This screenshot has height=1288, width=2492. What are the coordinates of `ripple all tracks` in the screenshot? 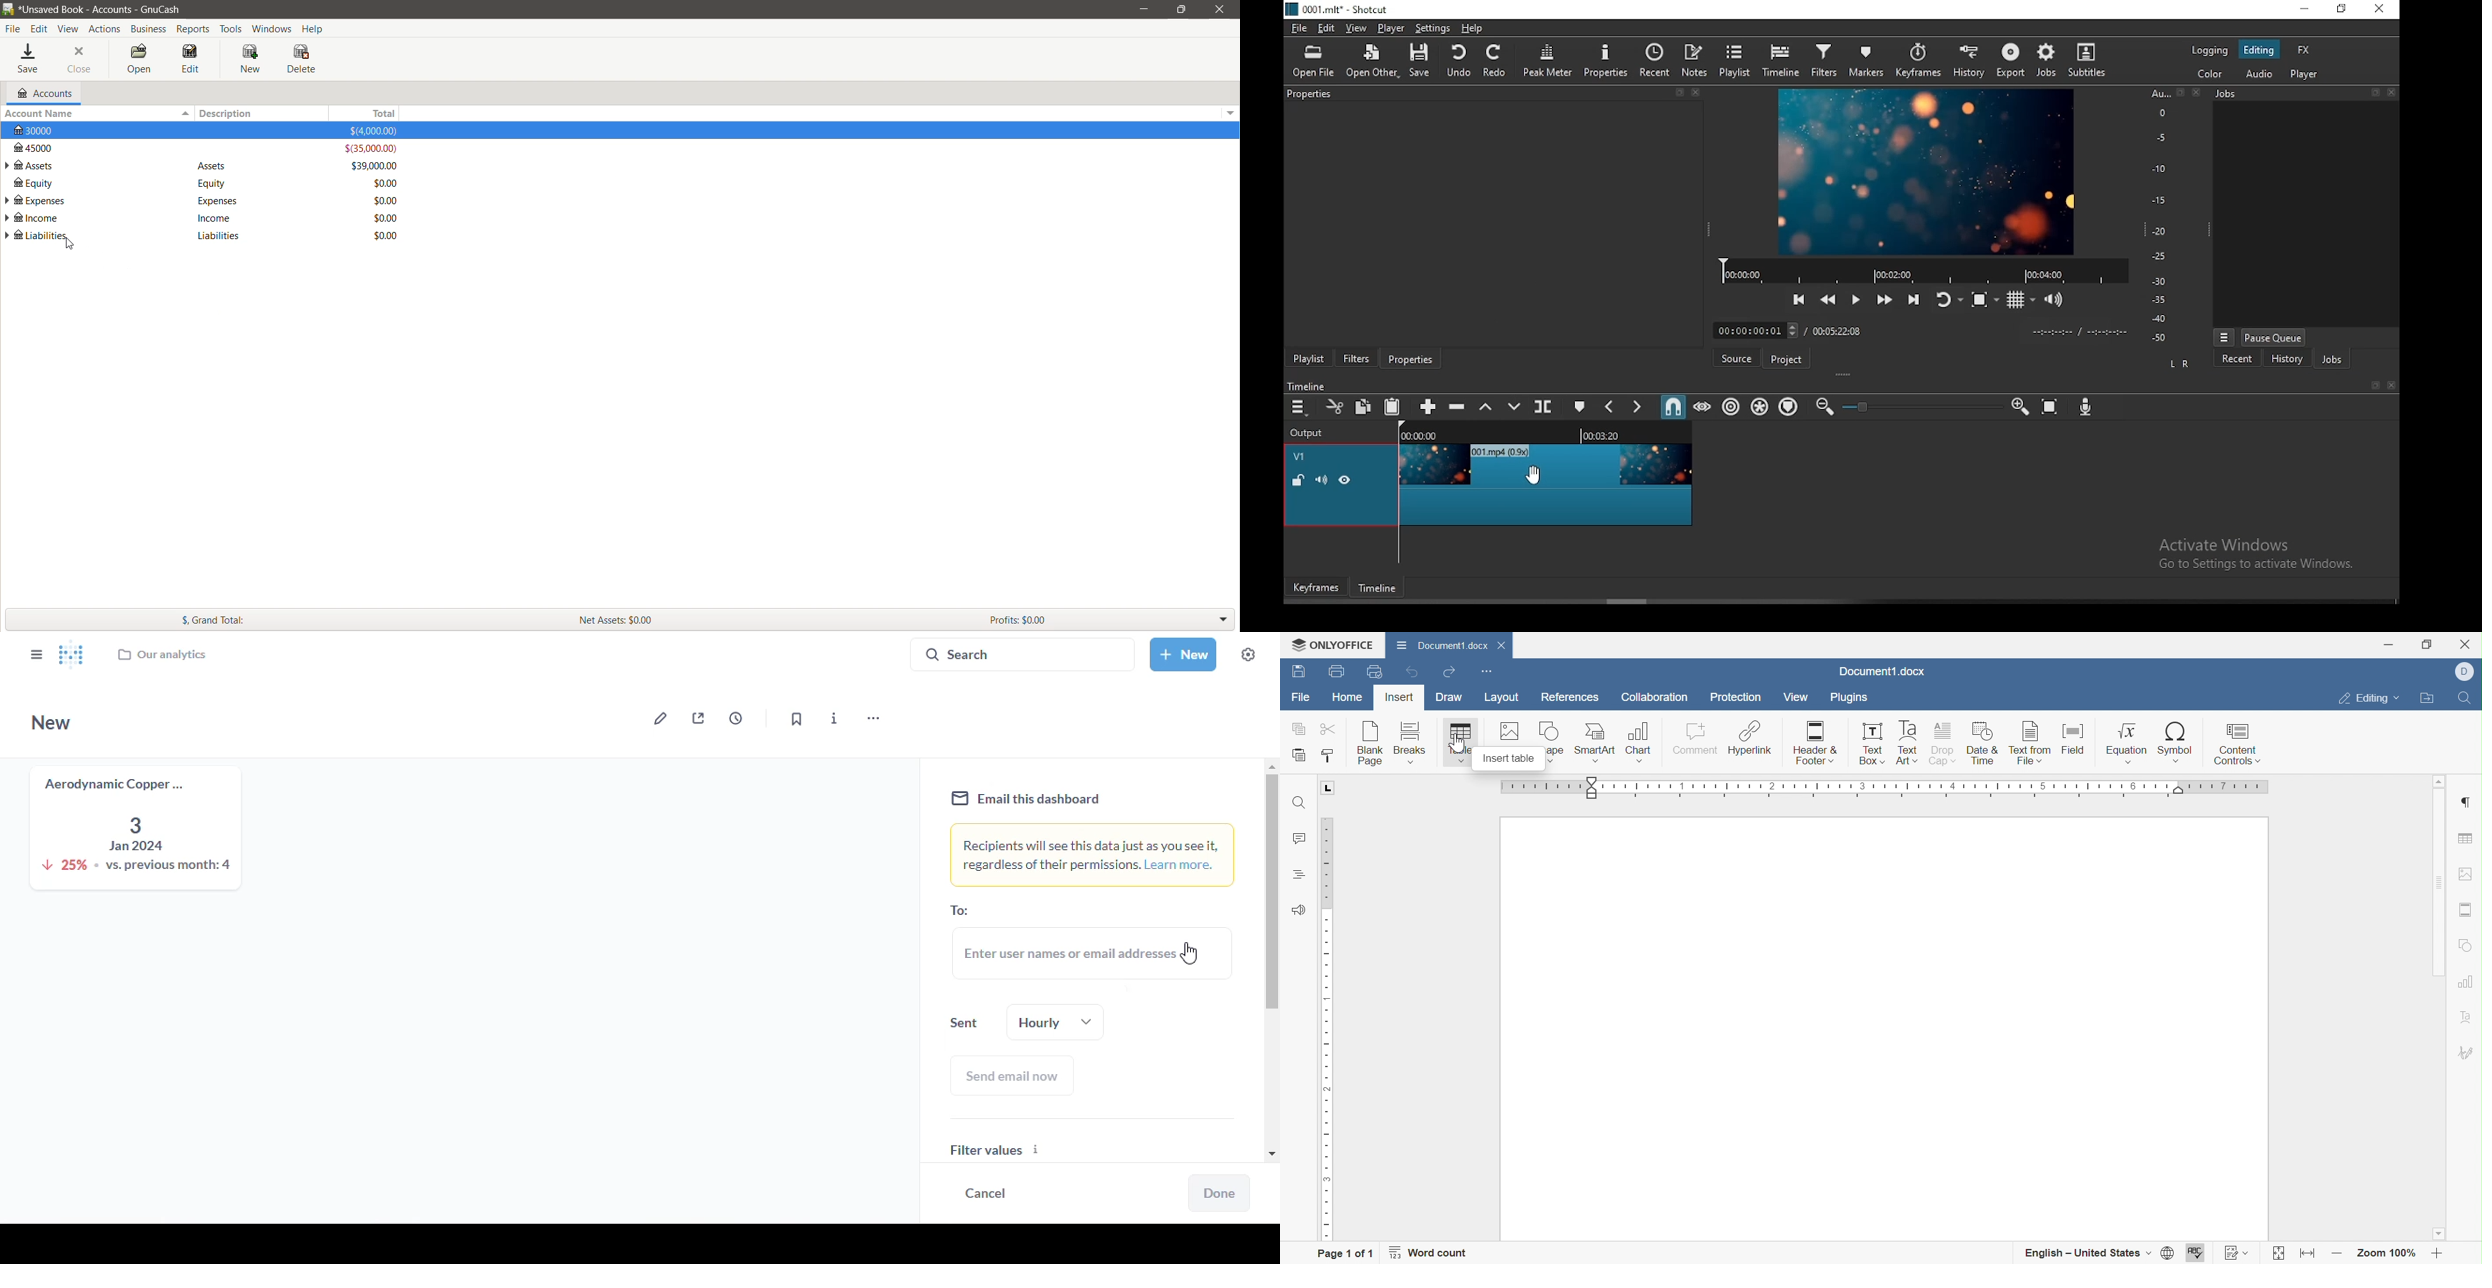 It's located at (1760, 406).